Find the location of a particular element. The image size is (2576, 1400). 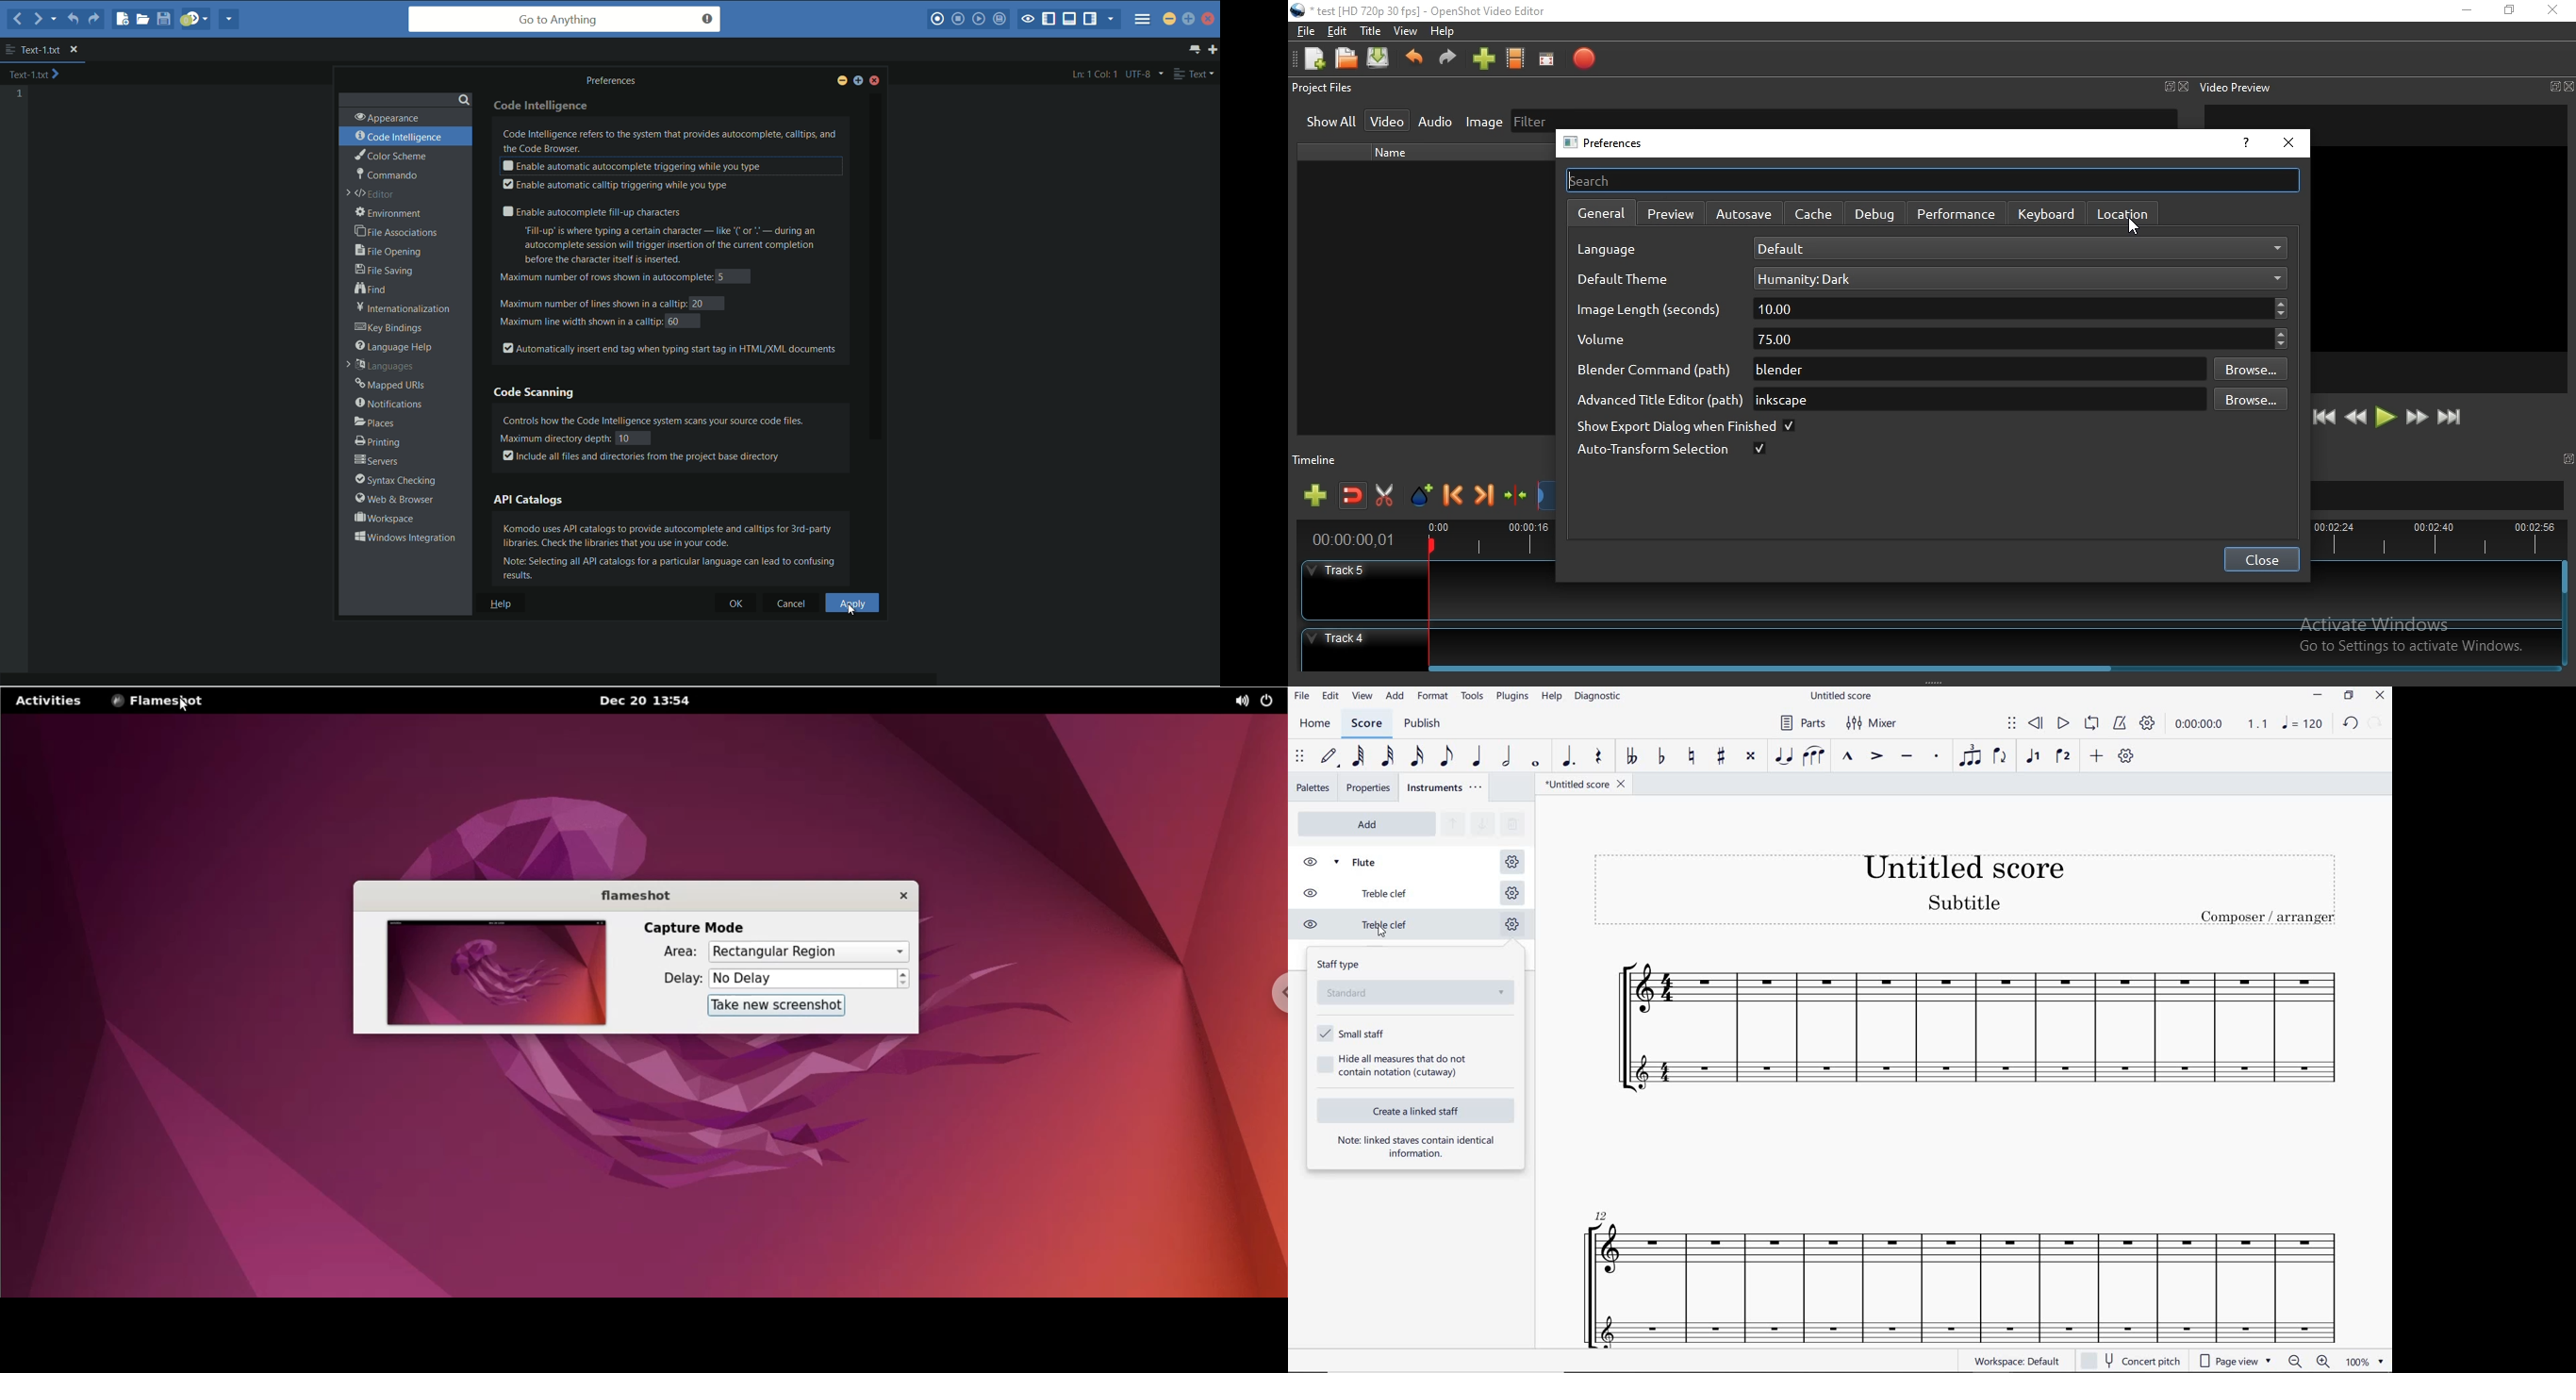

debug is located at coordinates (1874, 212).